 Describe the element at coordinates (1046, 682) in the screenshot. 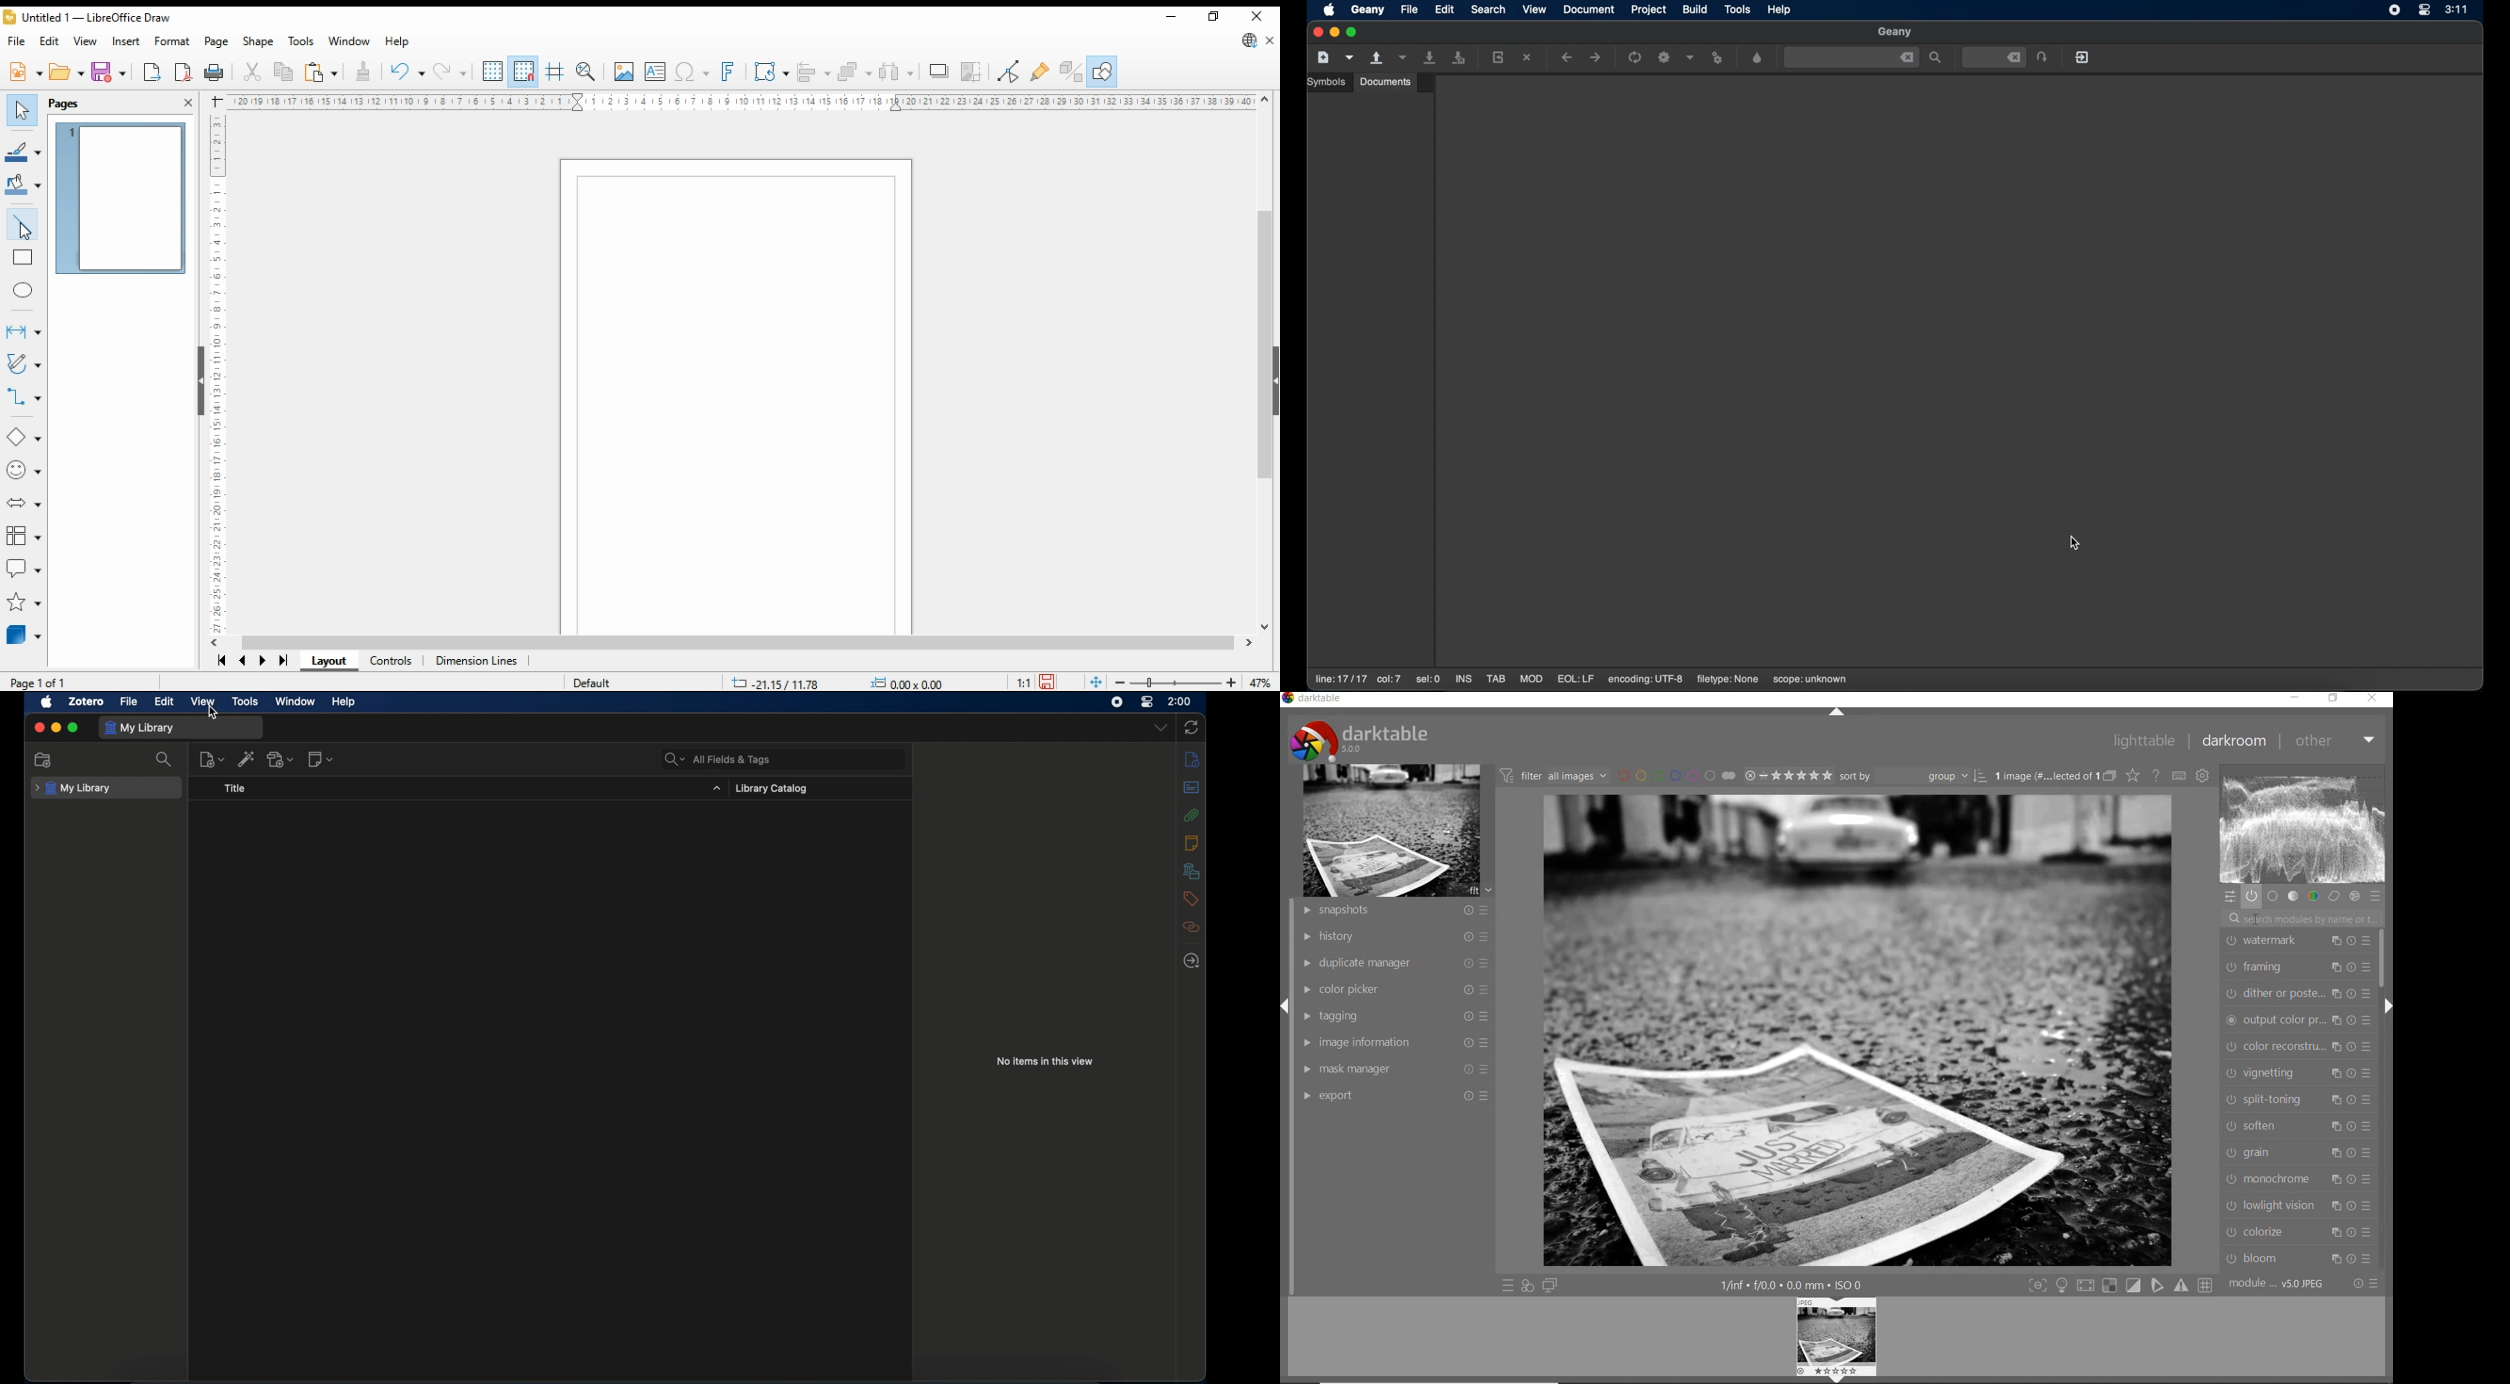

I see `save` at that location.